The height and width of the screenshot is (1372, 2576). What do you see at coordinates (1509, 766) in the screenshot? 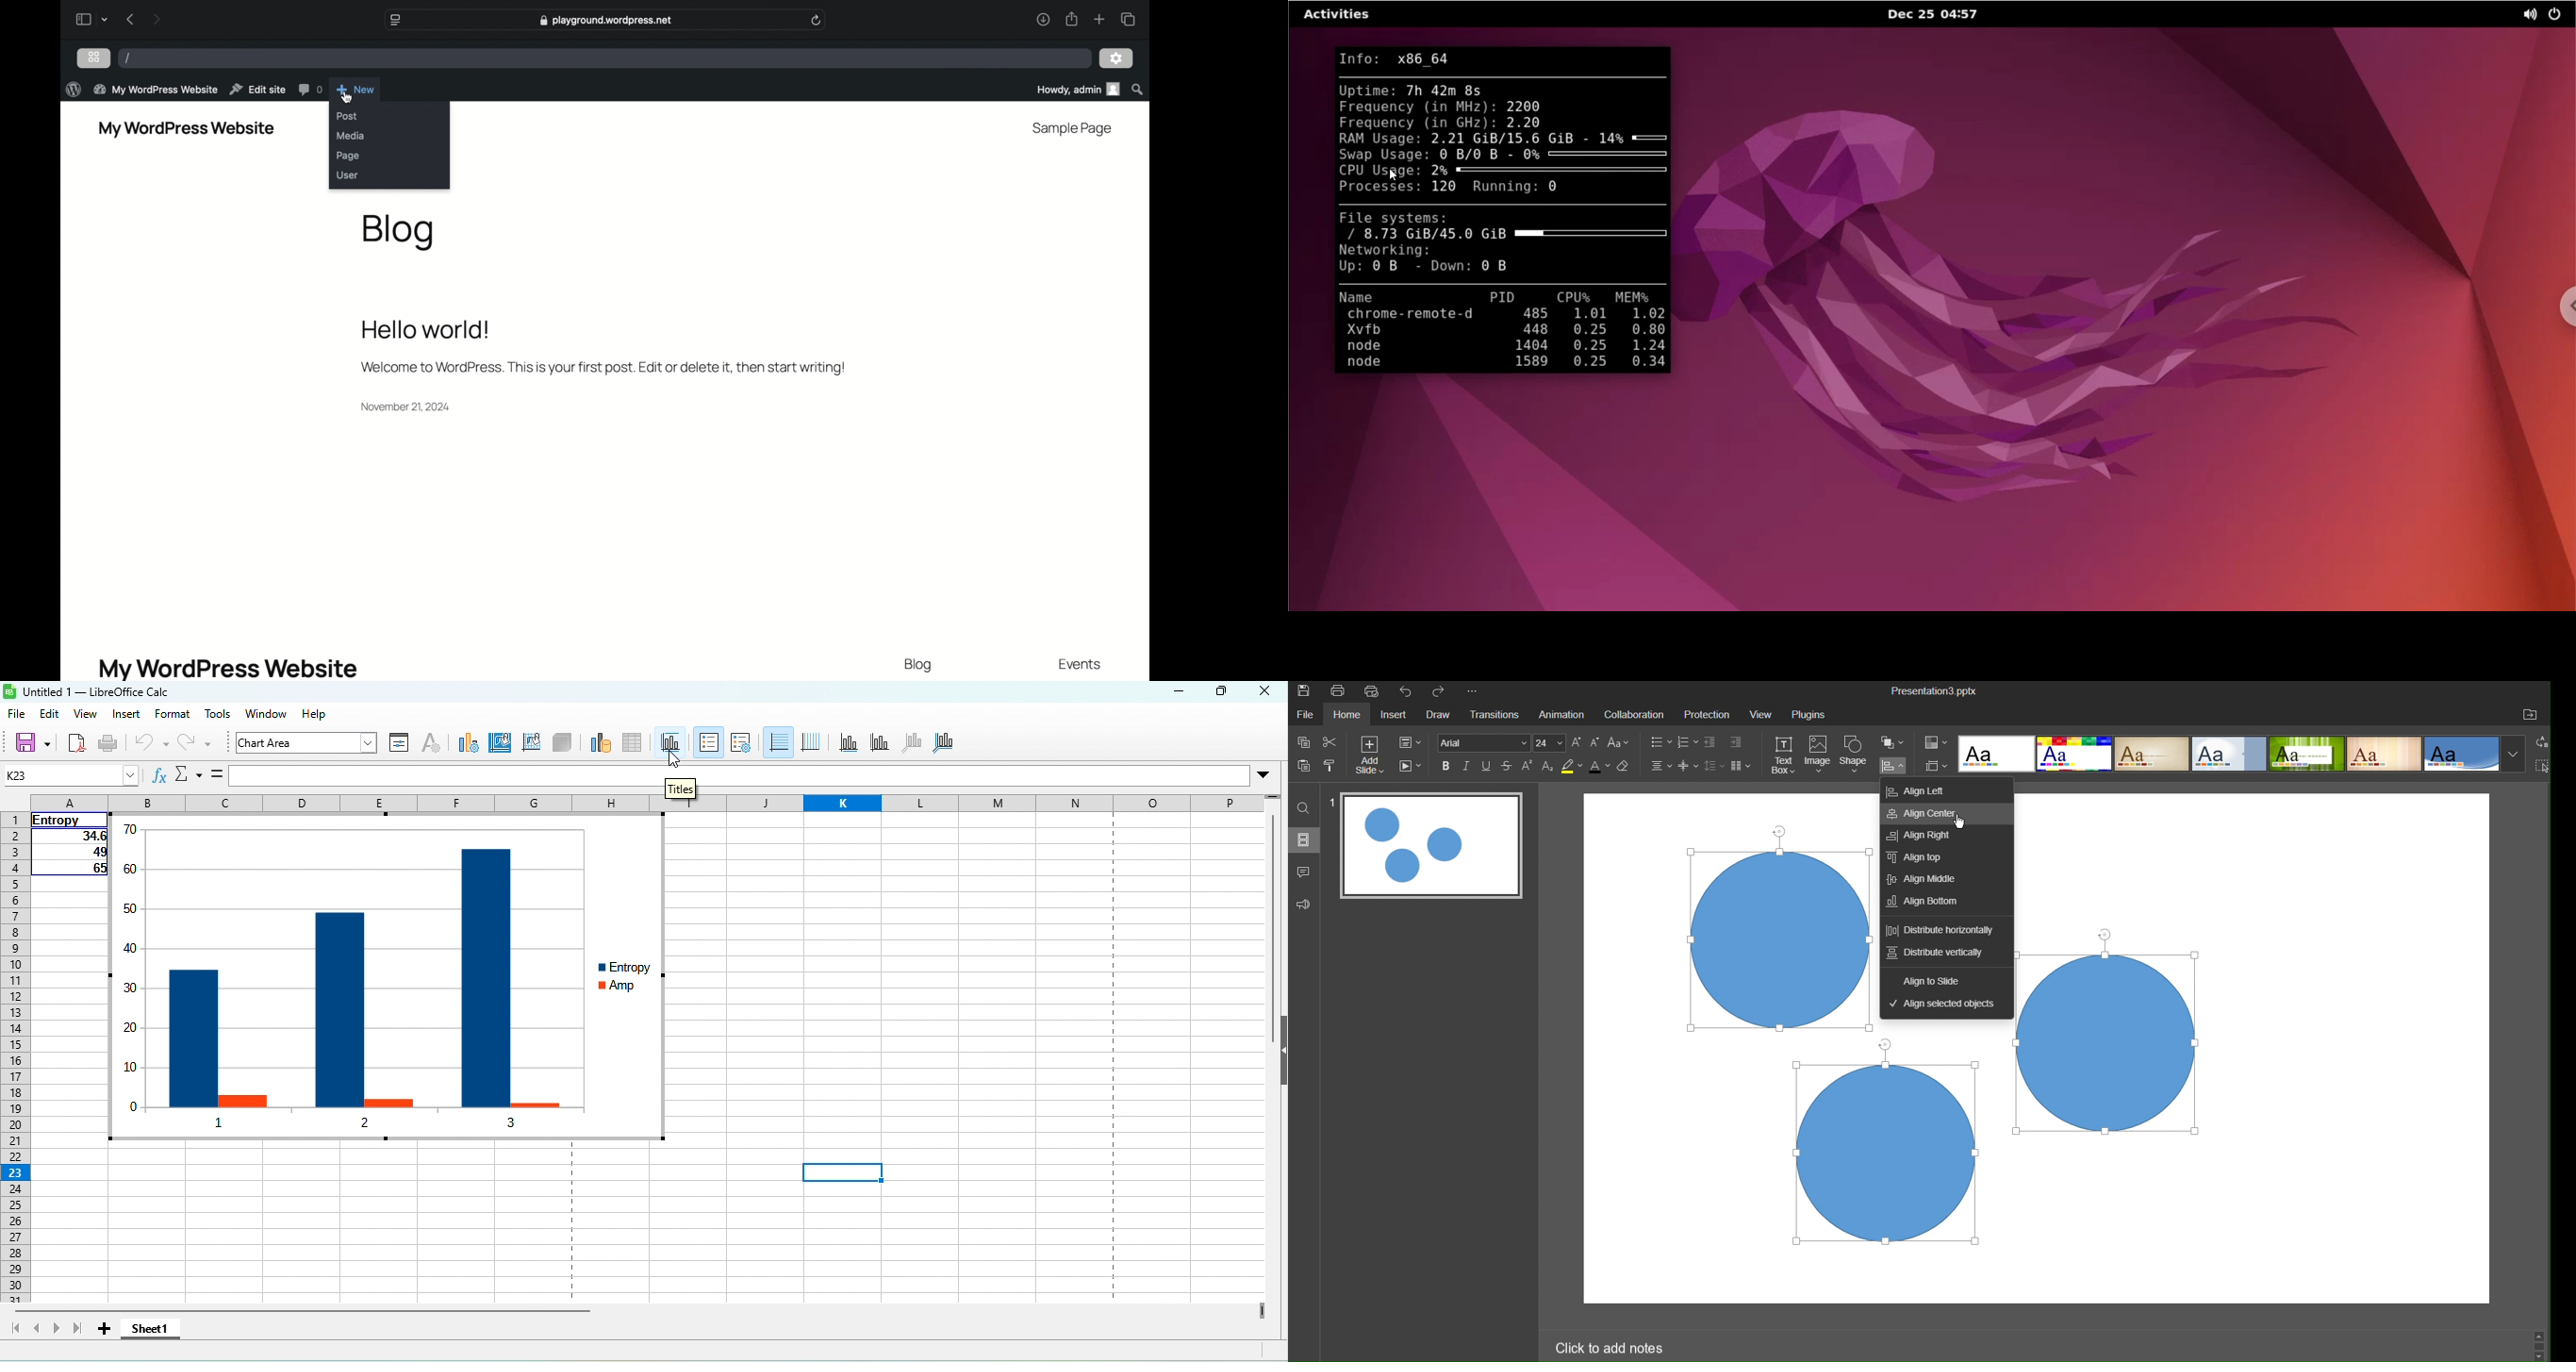
I see `Strikethrough` at bounding box center [1509, 766].